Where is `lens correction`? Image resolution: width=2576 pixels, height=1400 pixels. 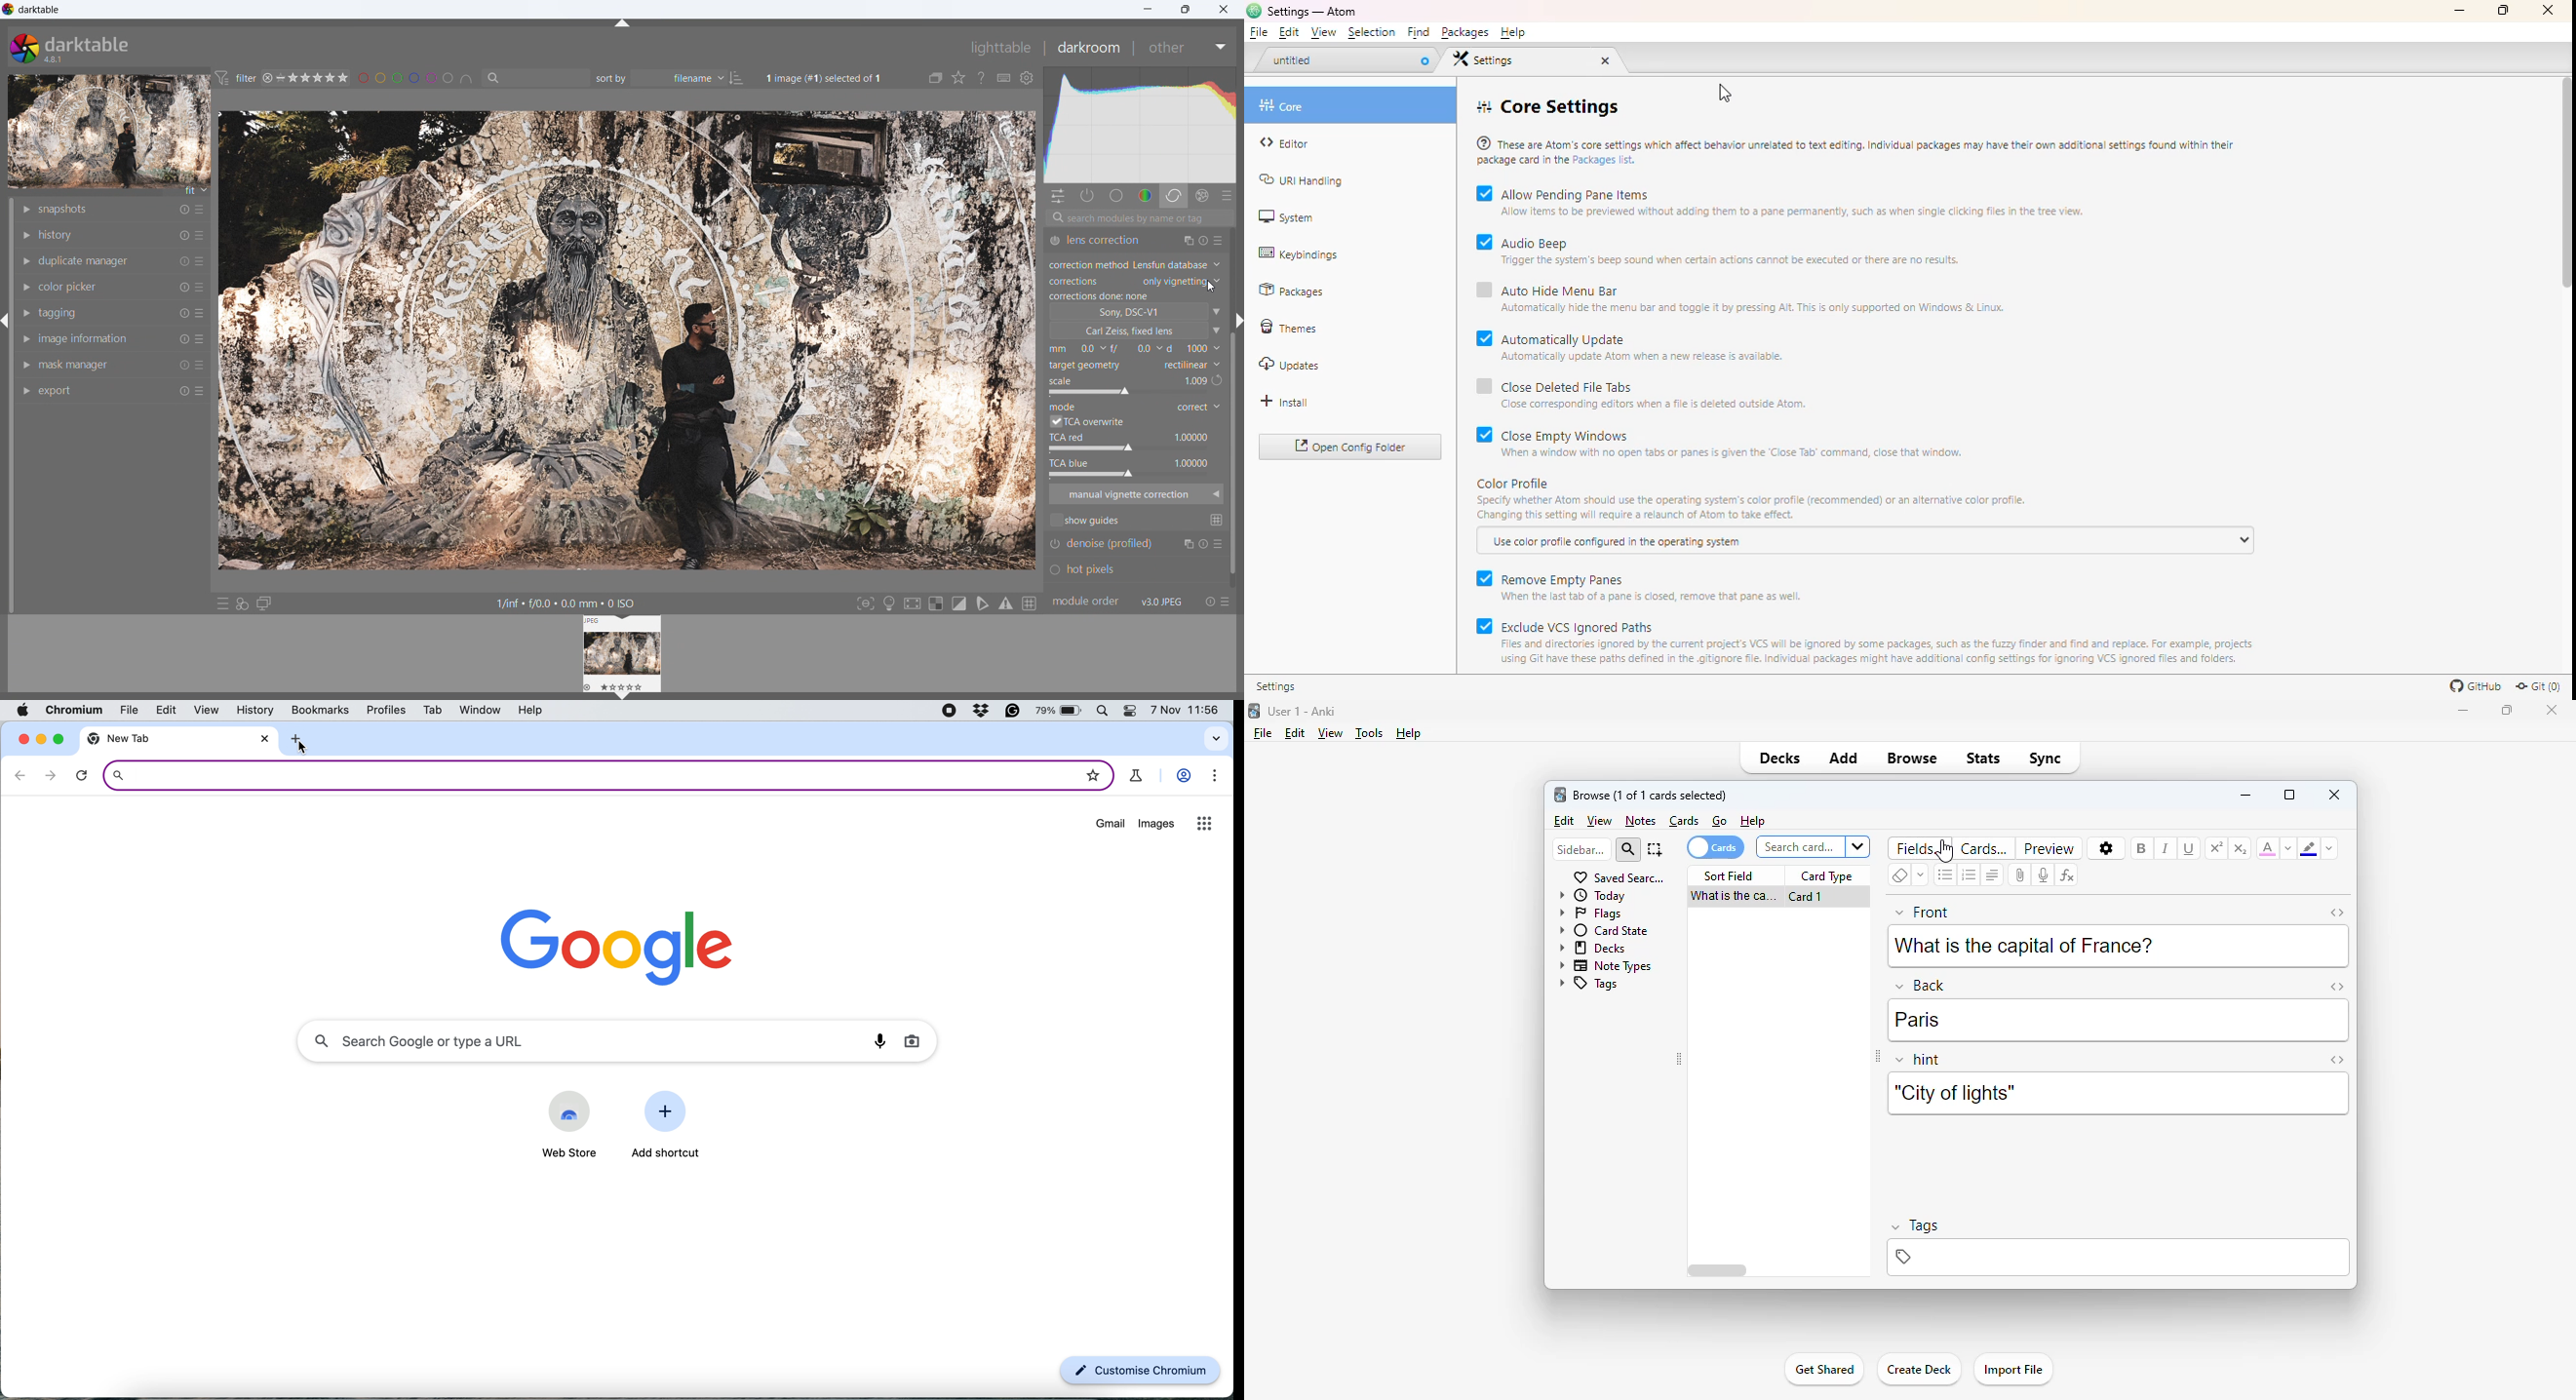
lens correction is located at coordinates (1137, 242).